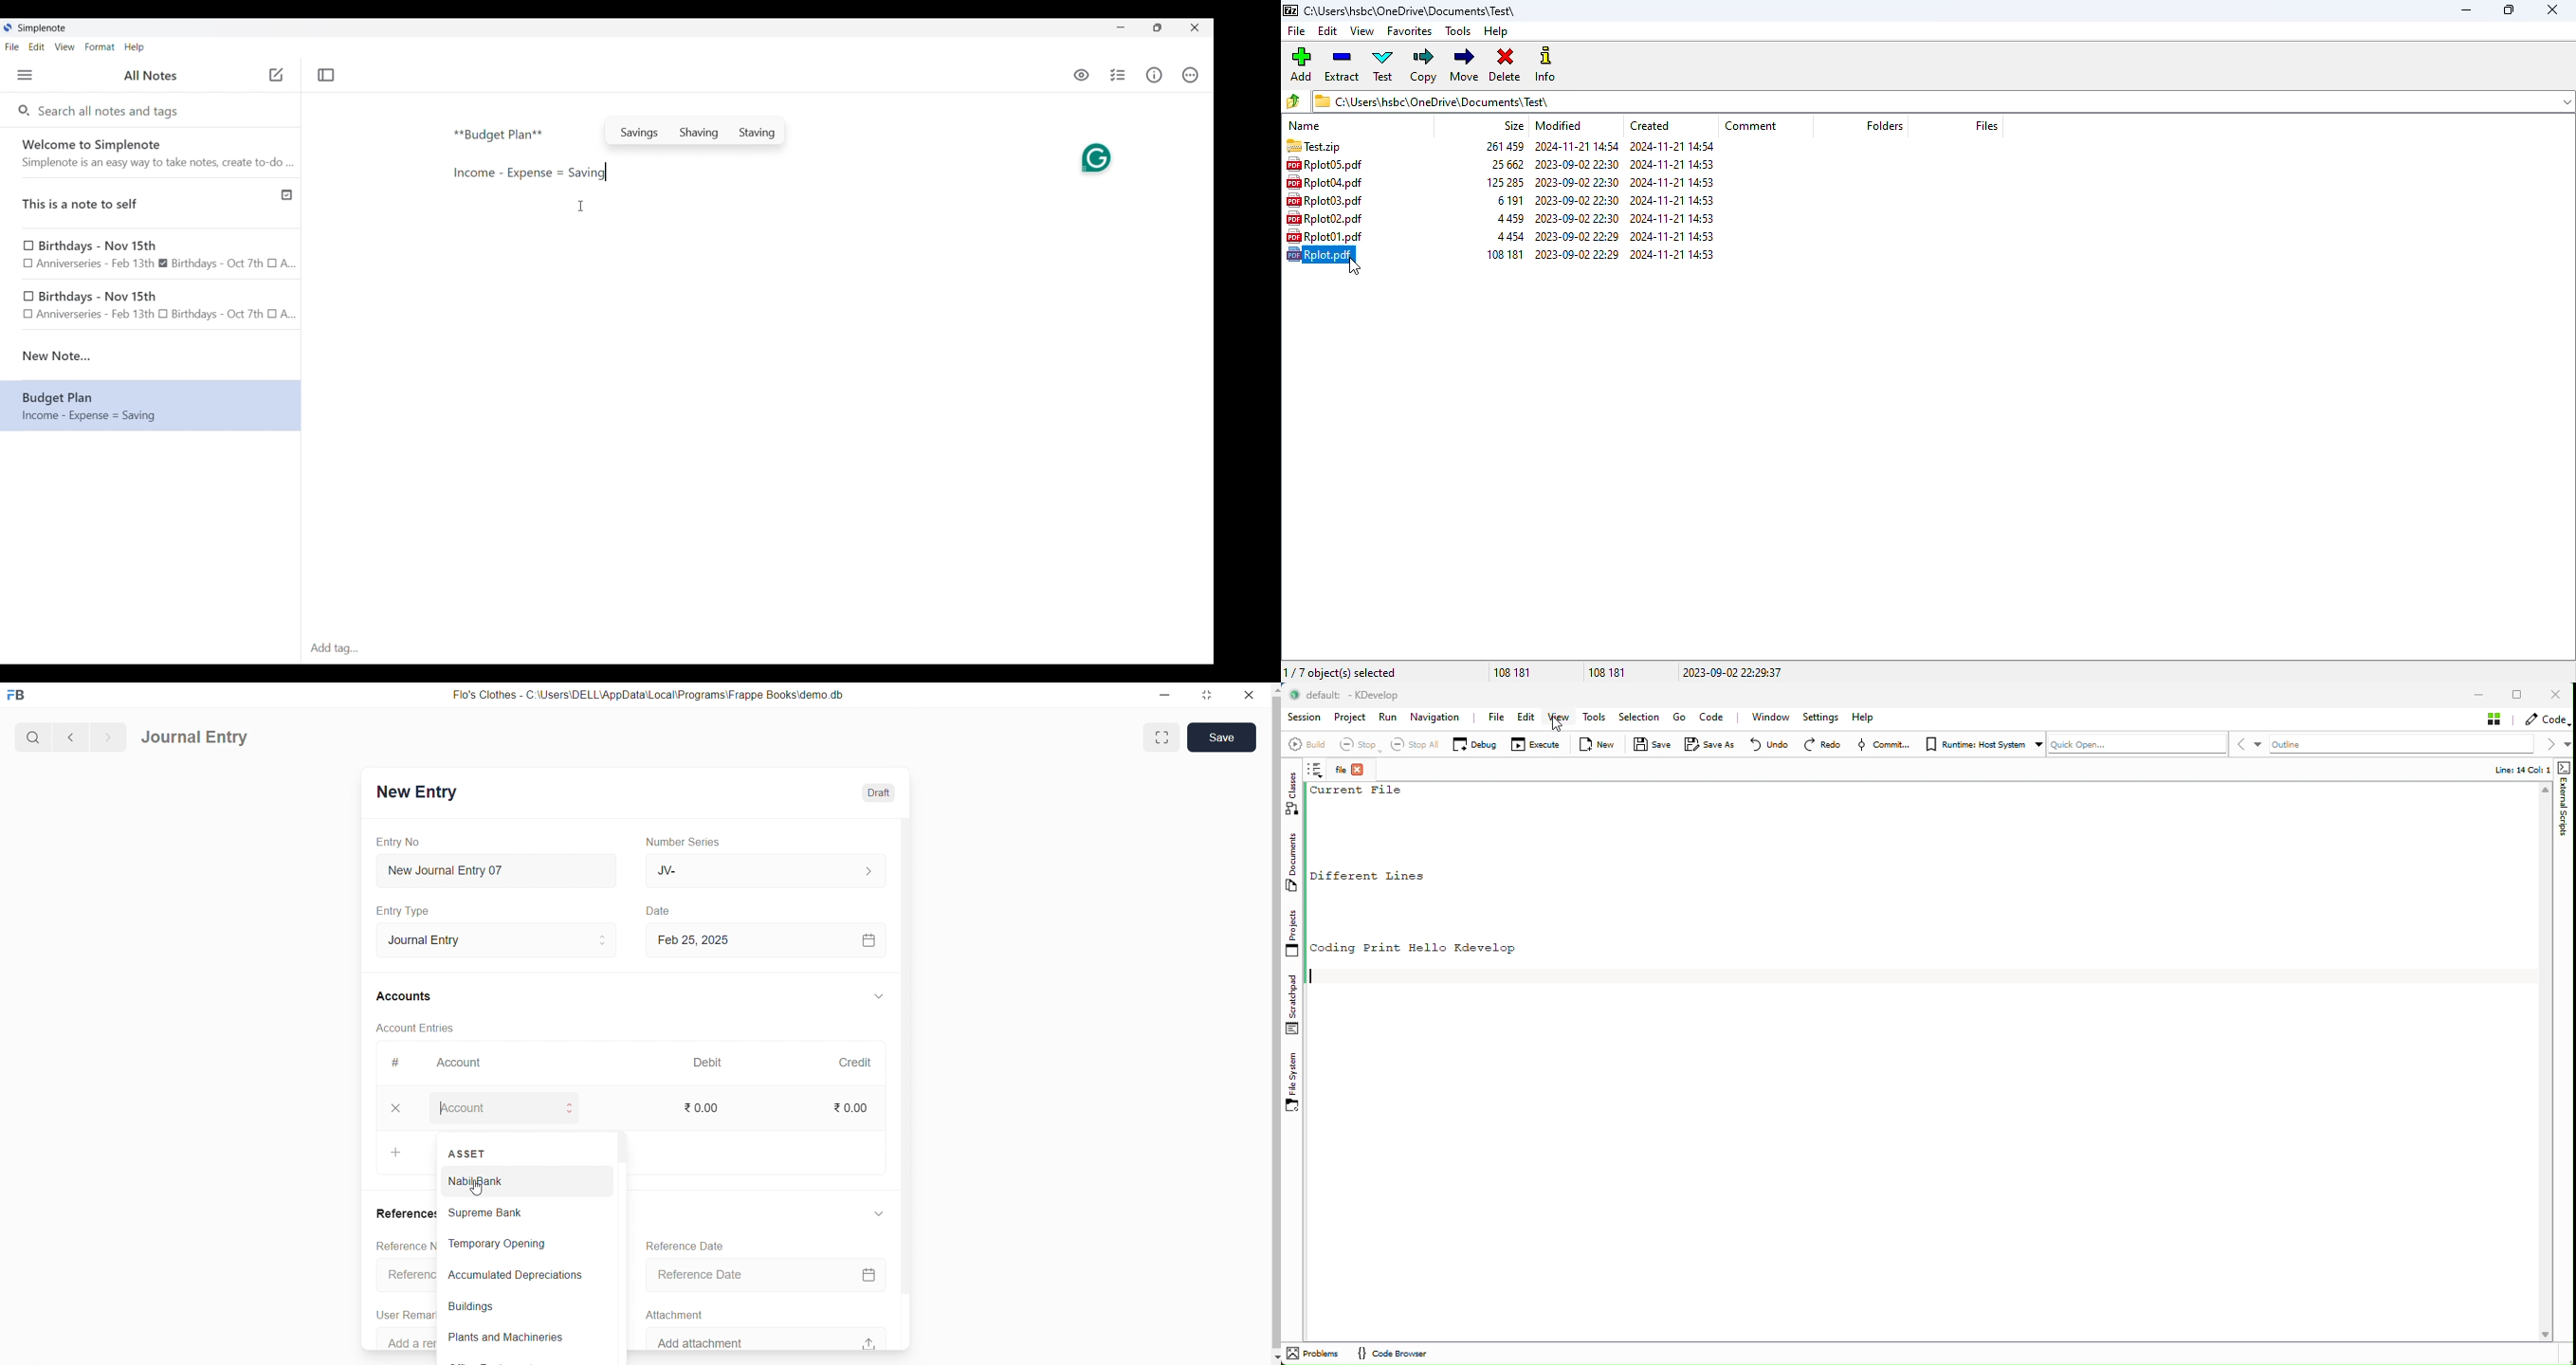 The height and width of the screenshot is (1372, 2576). I want to click on File menu, so click(12, 46).